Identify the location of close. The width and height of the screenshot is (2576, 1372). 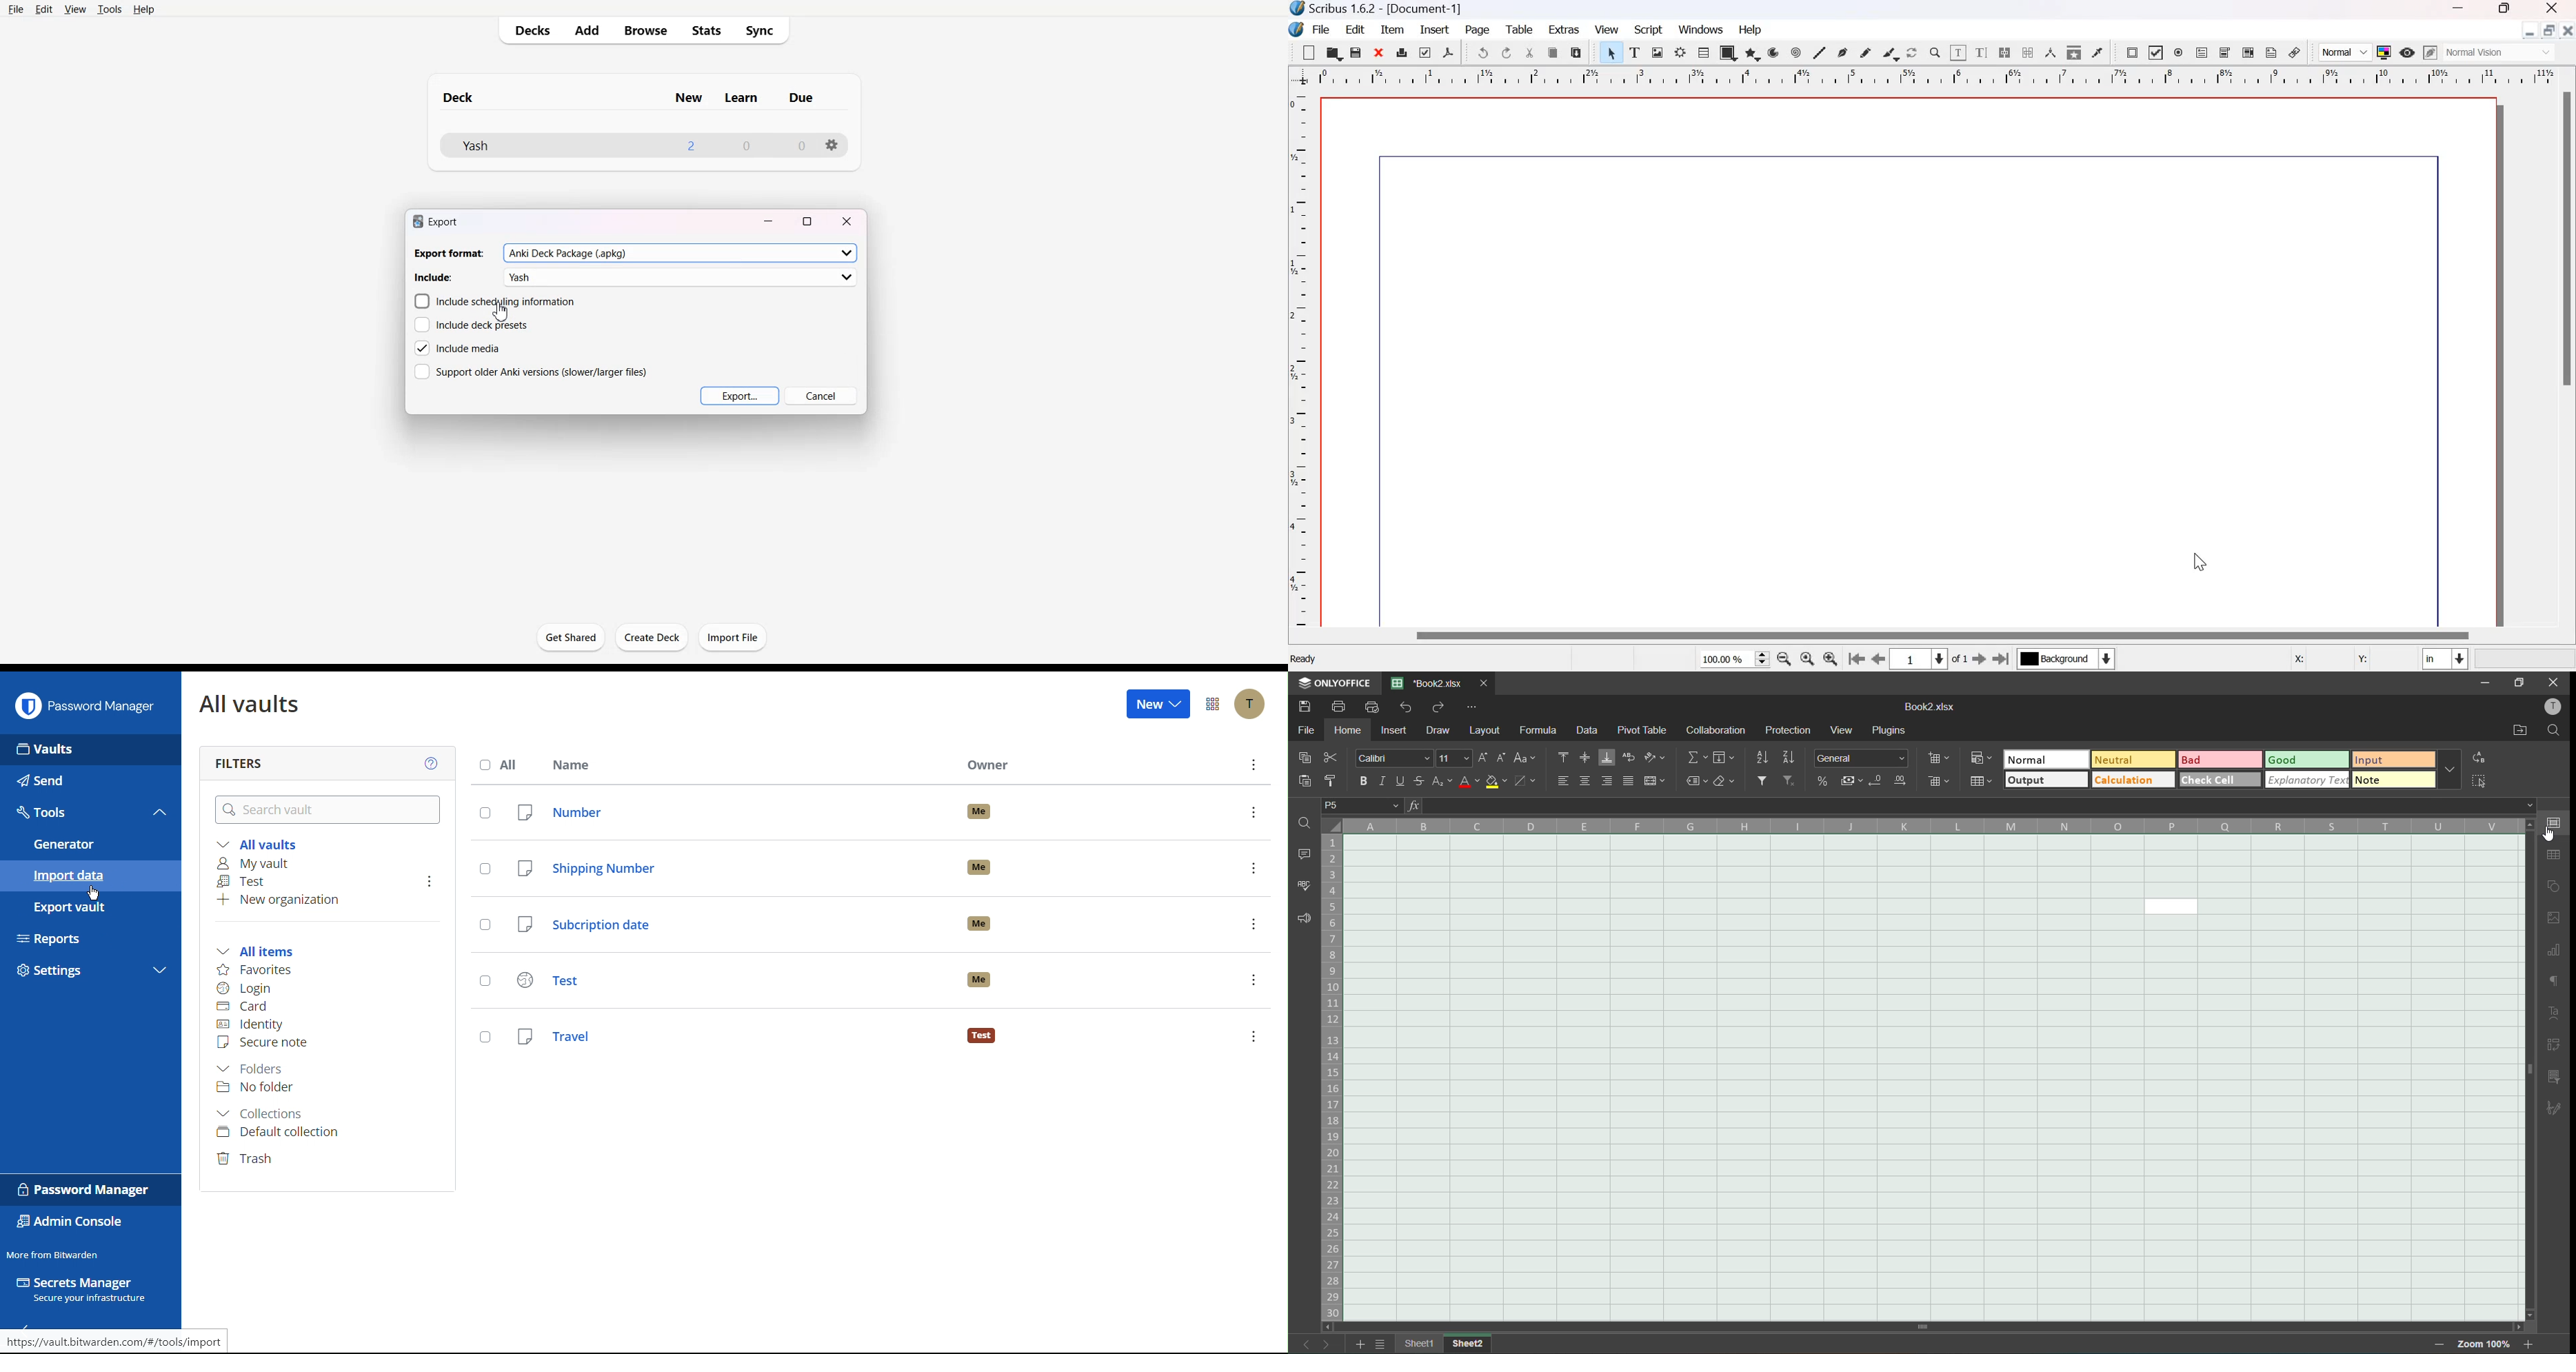
(1379, 52).